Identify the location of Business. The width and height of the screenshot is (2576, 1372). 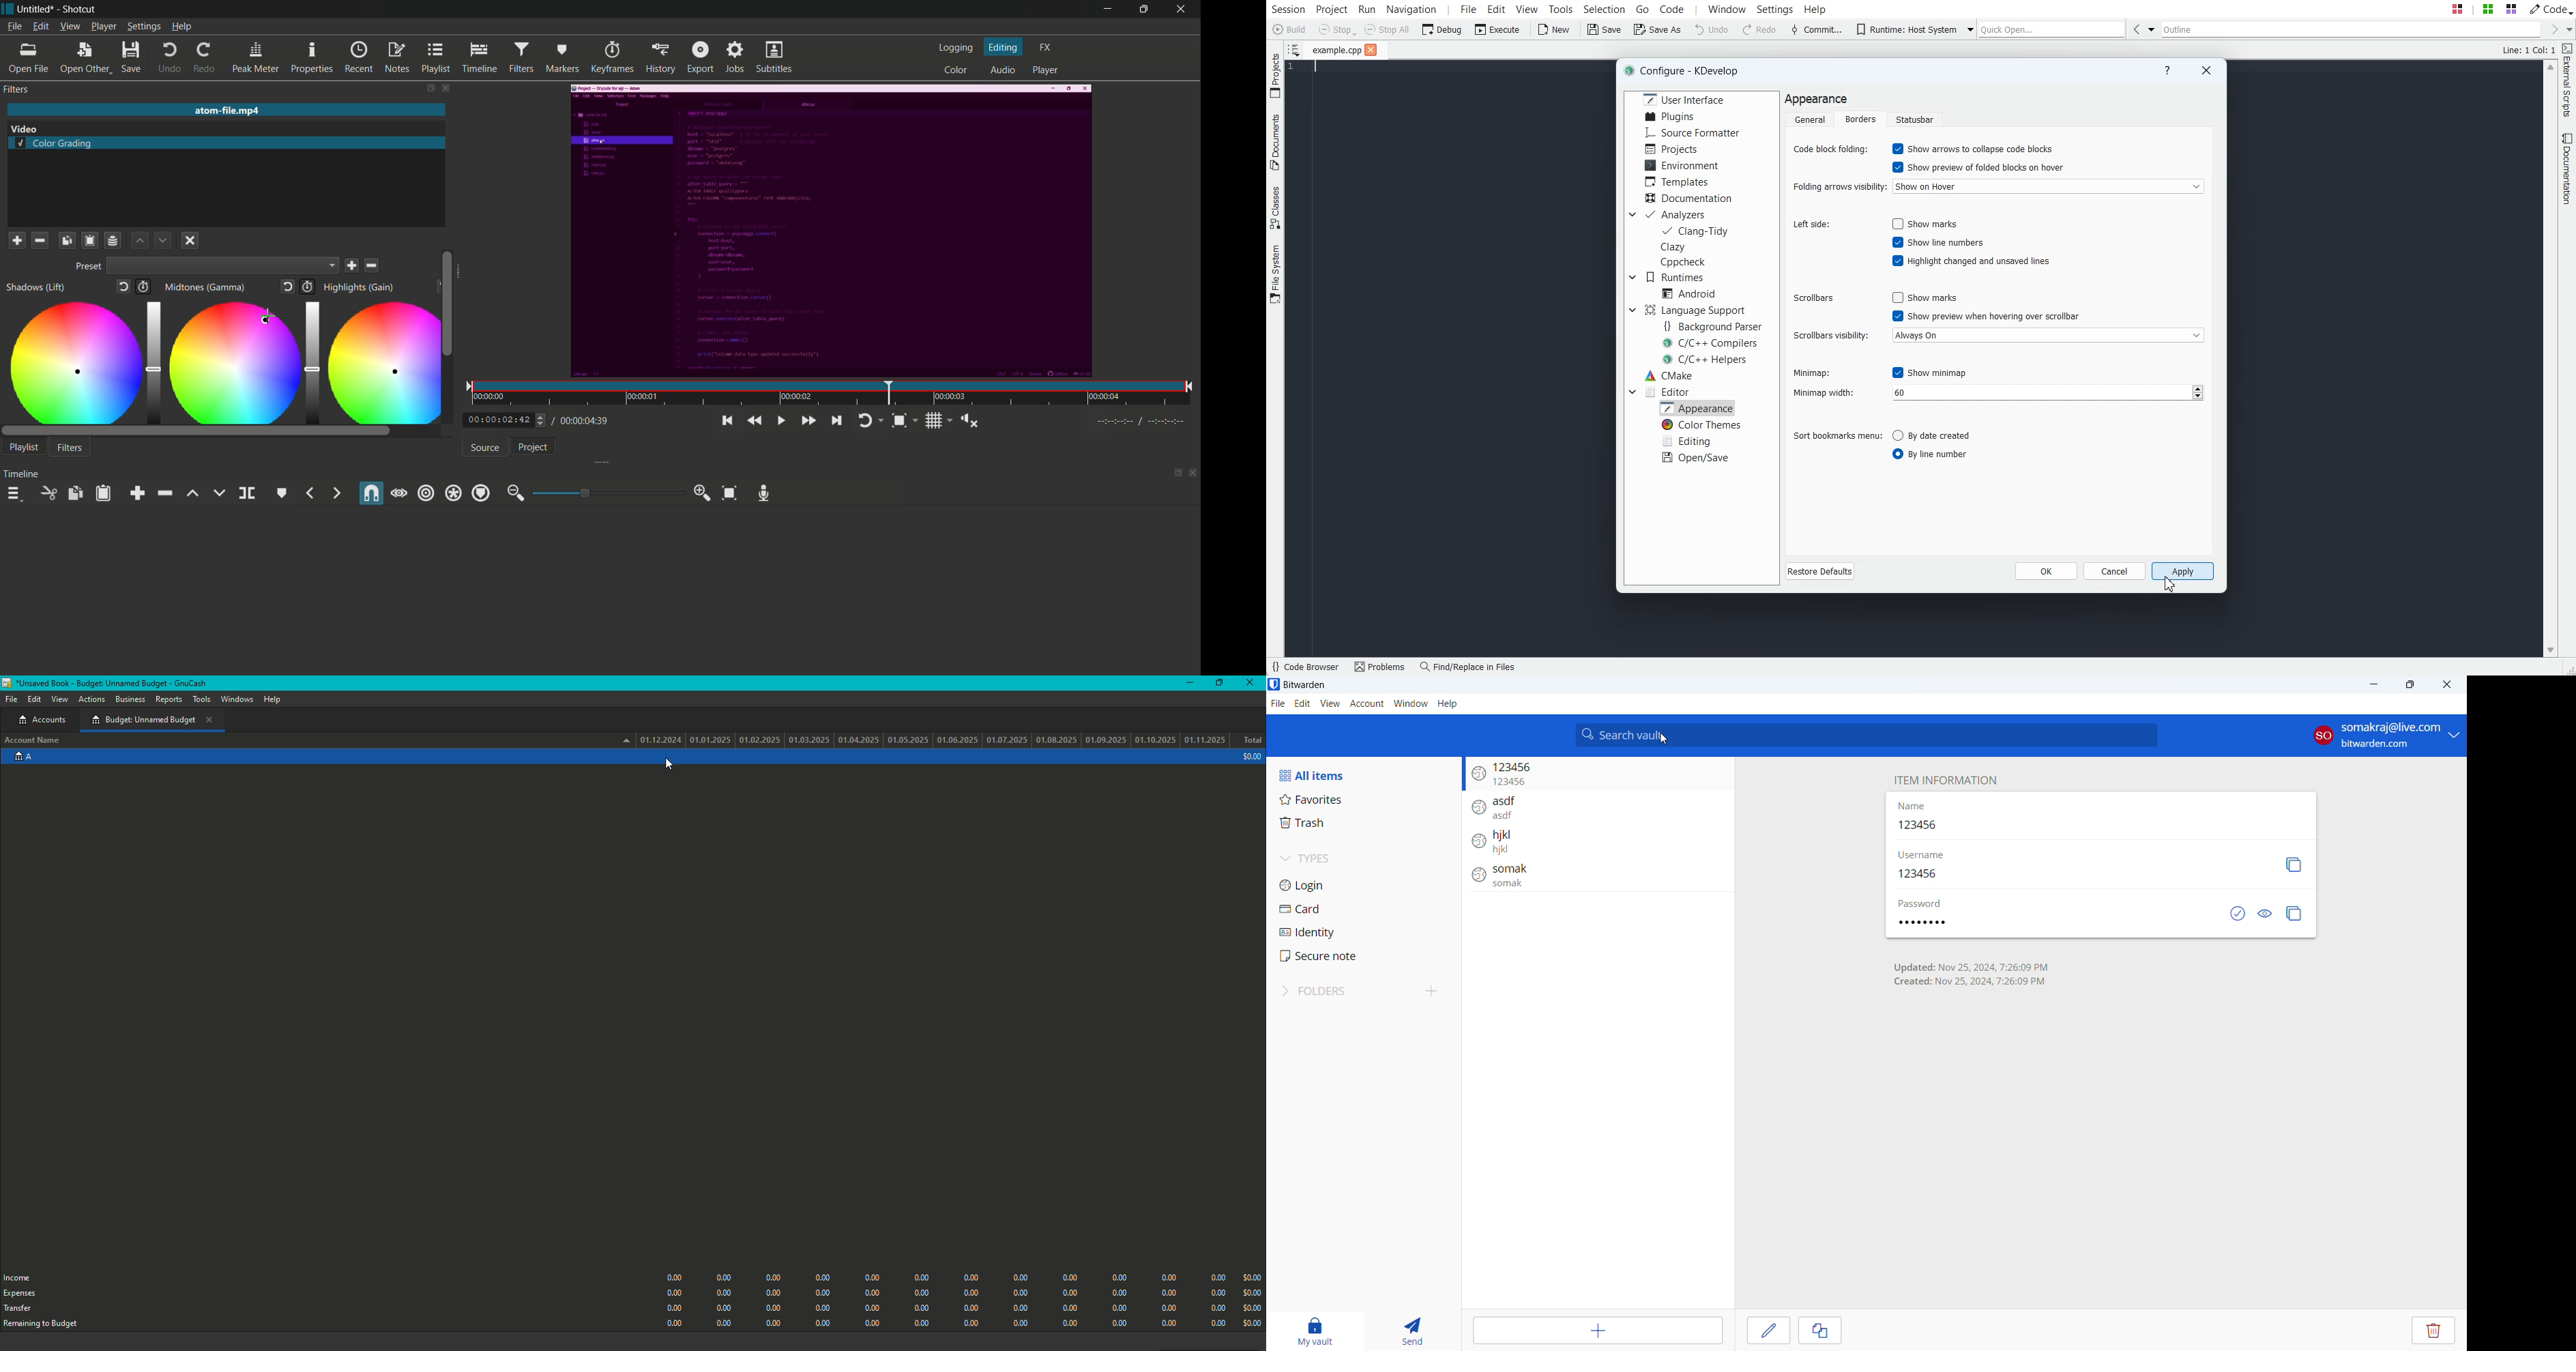
(130, 699).